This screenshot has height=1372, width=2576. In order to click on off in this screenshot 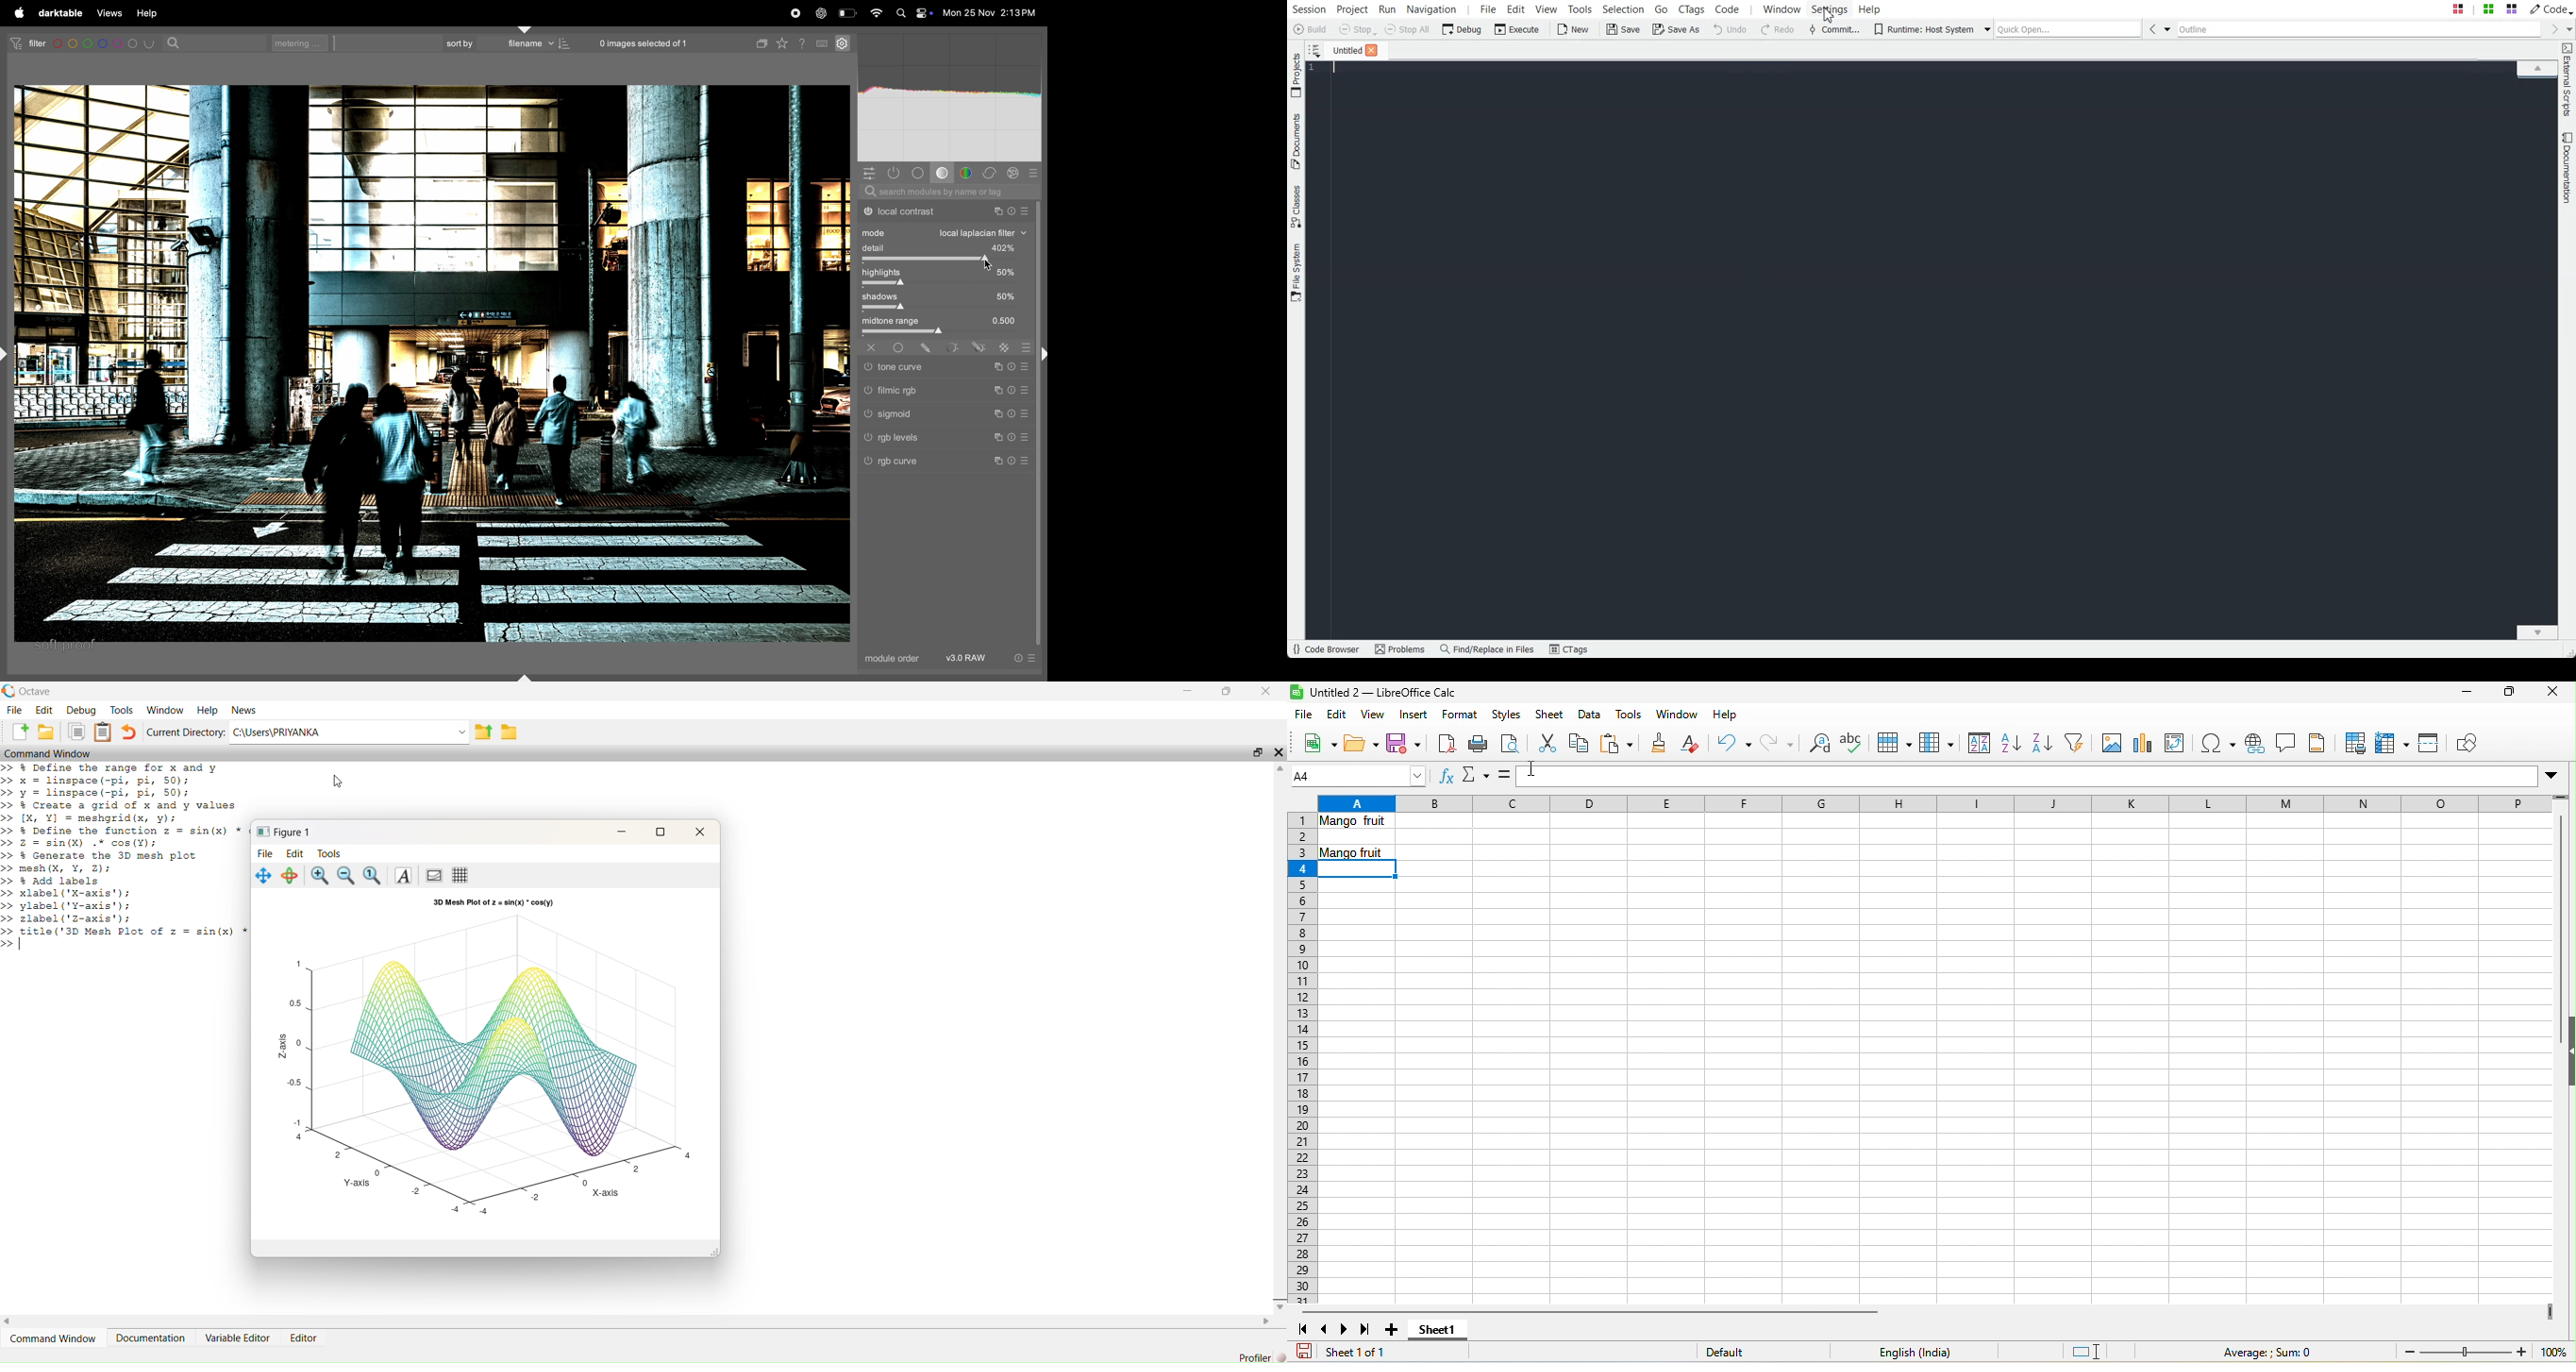, I will do `click(874, 348)`.